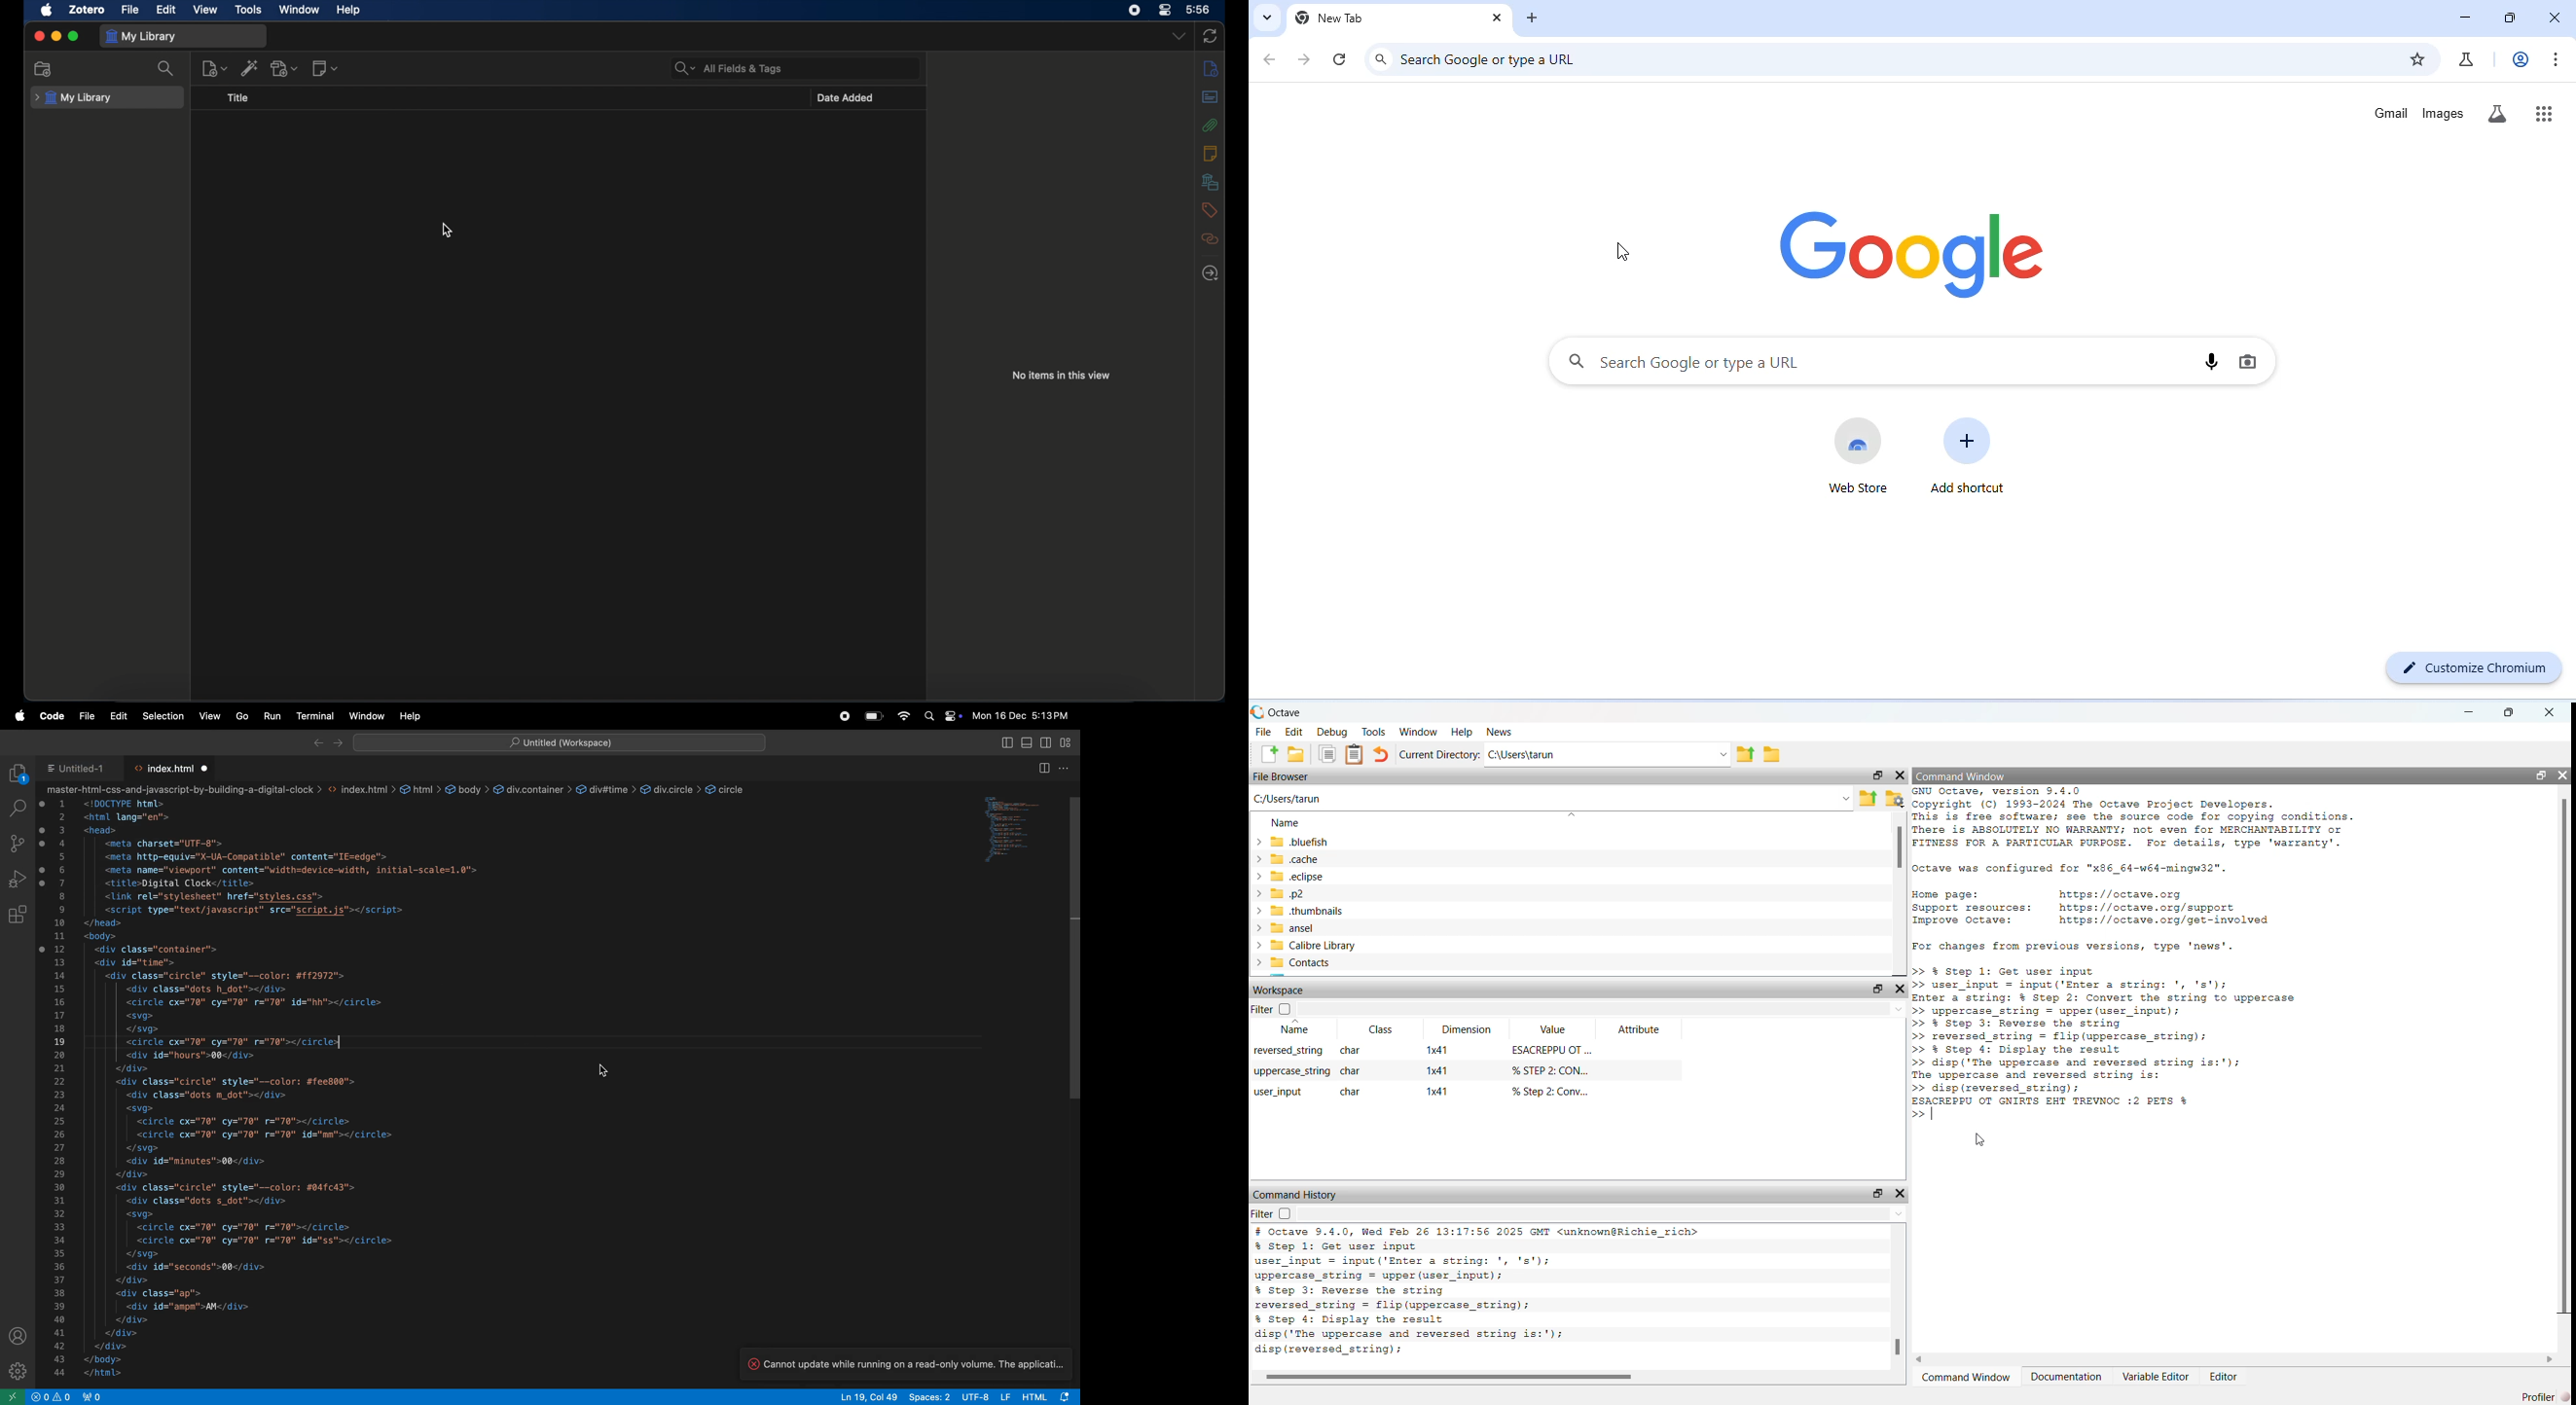 Image resolution: width=2576 pixels, height=1428 pixels. I want to click on libraries, so click(1210, 181).